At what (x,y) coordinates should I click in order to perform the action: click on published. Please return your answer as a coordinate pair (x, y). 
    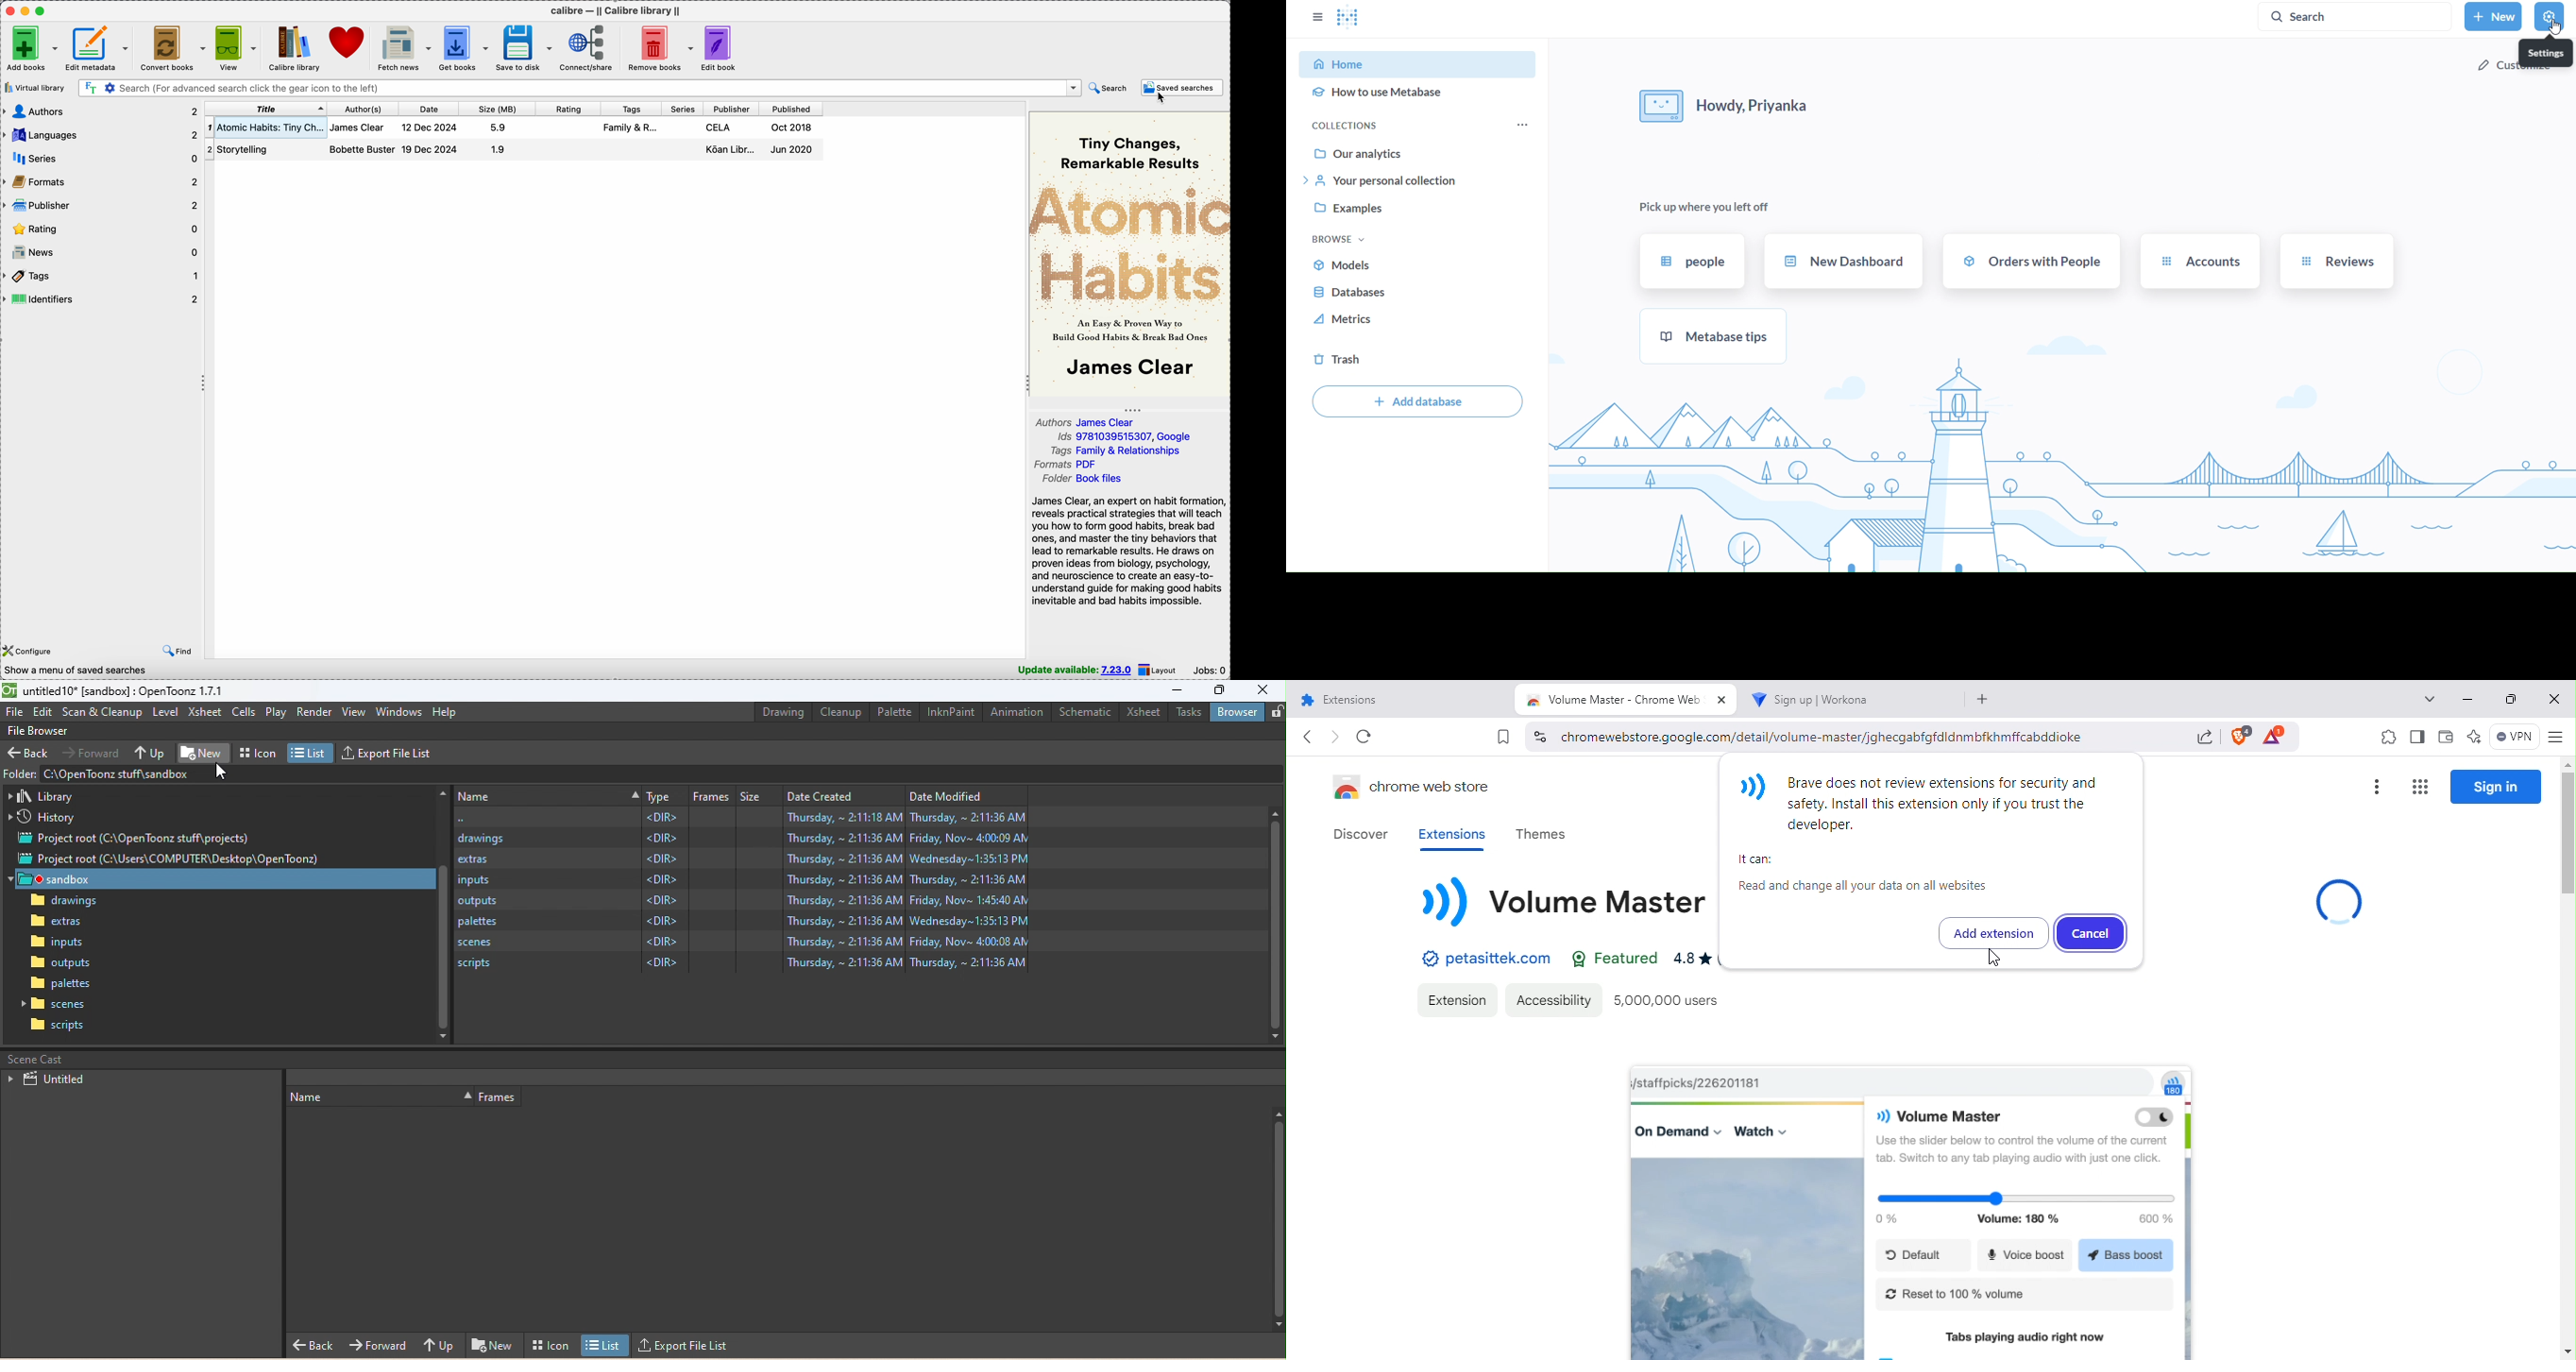
    Looking at the image, I should click on (791, 109).